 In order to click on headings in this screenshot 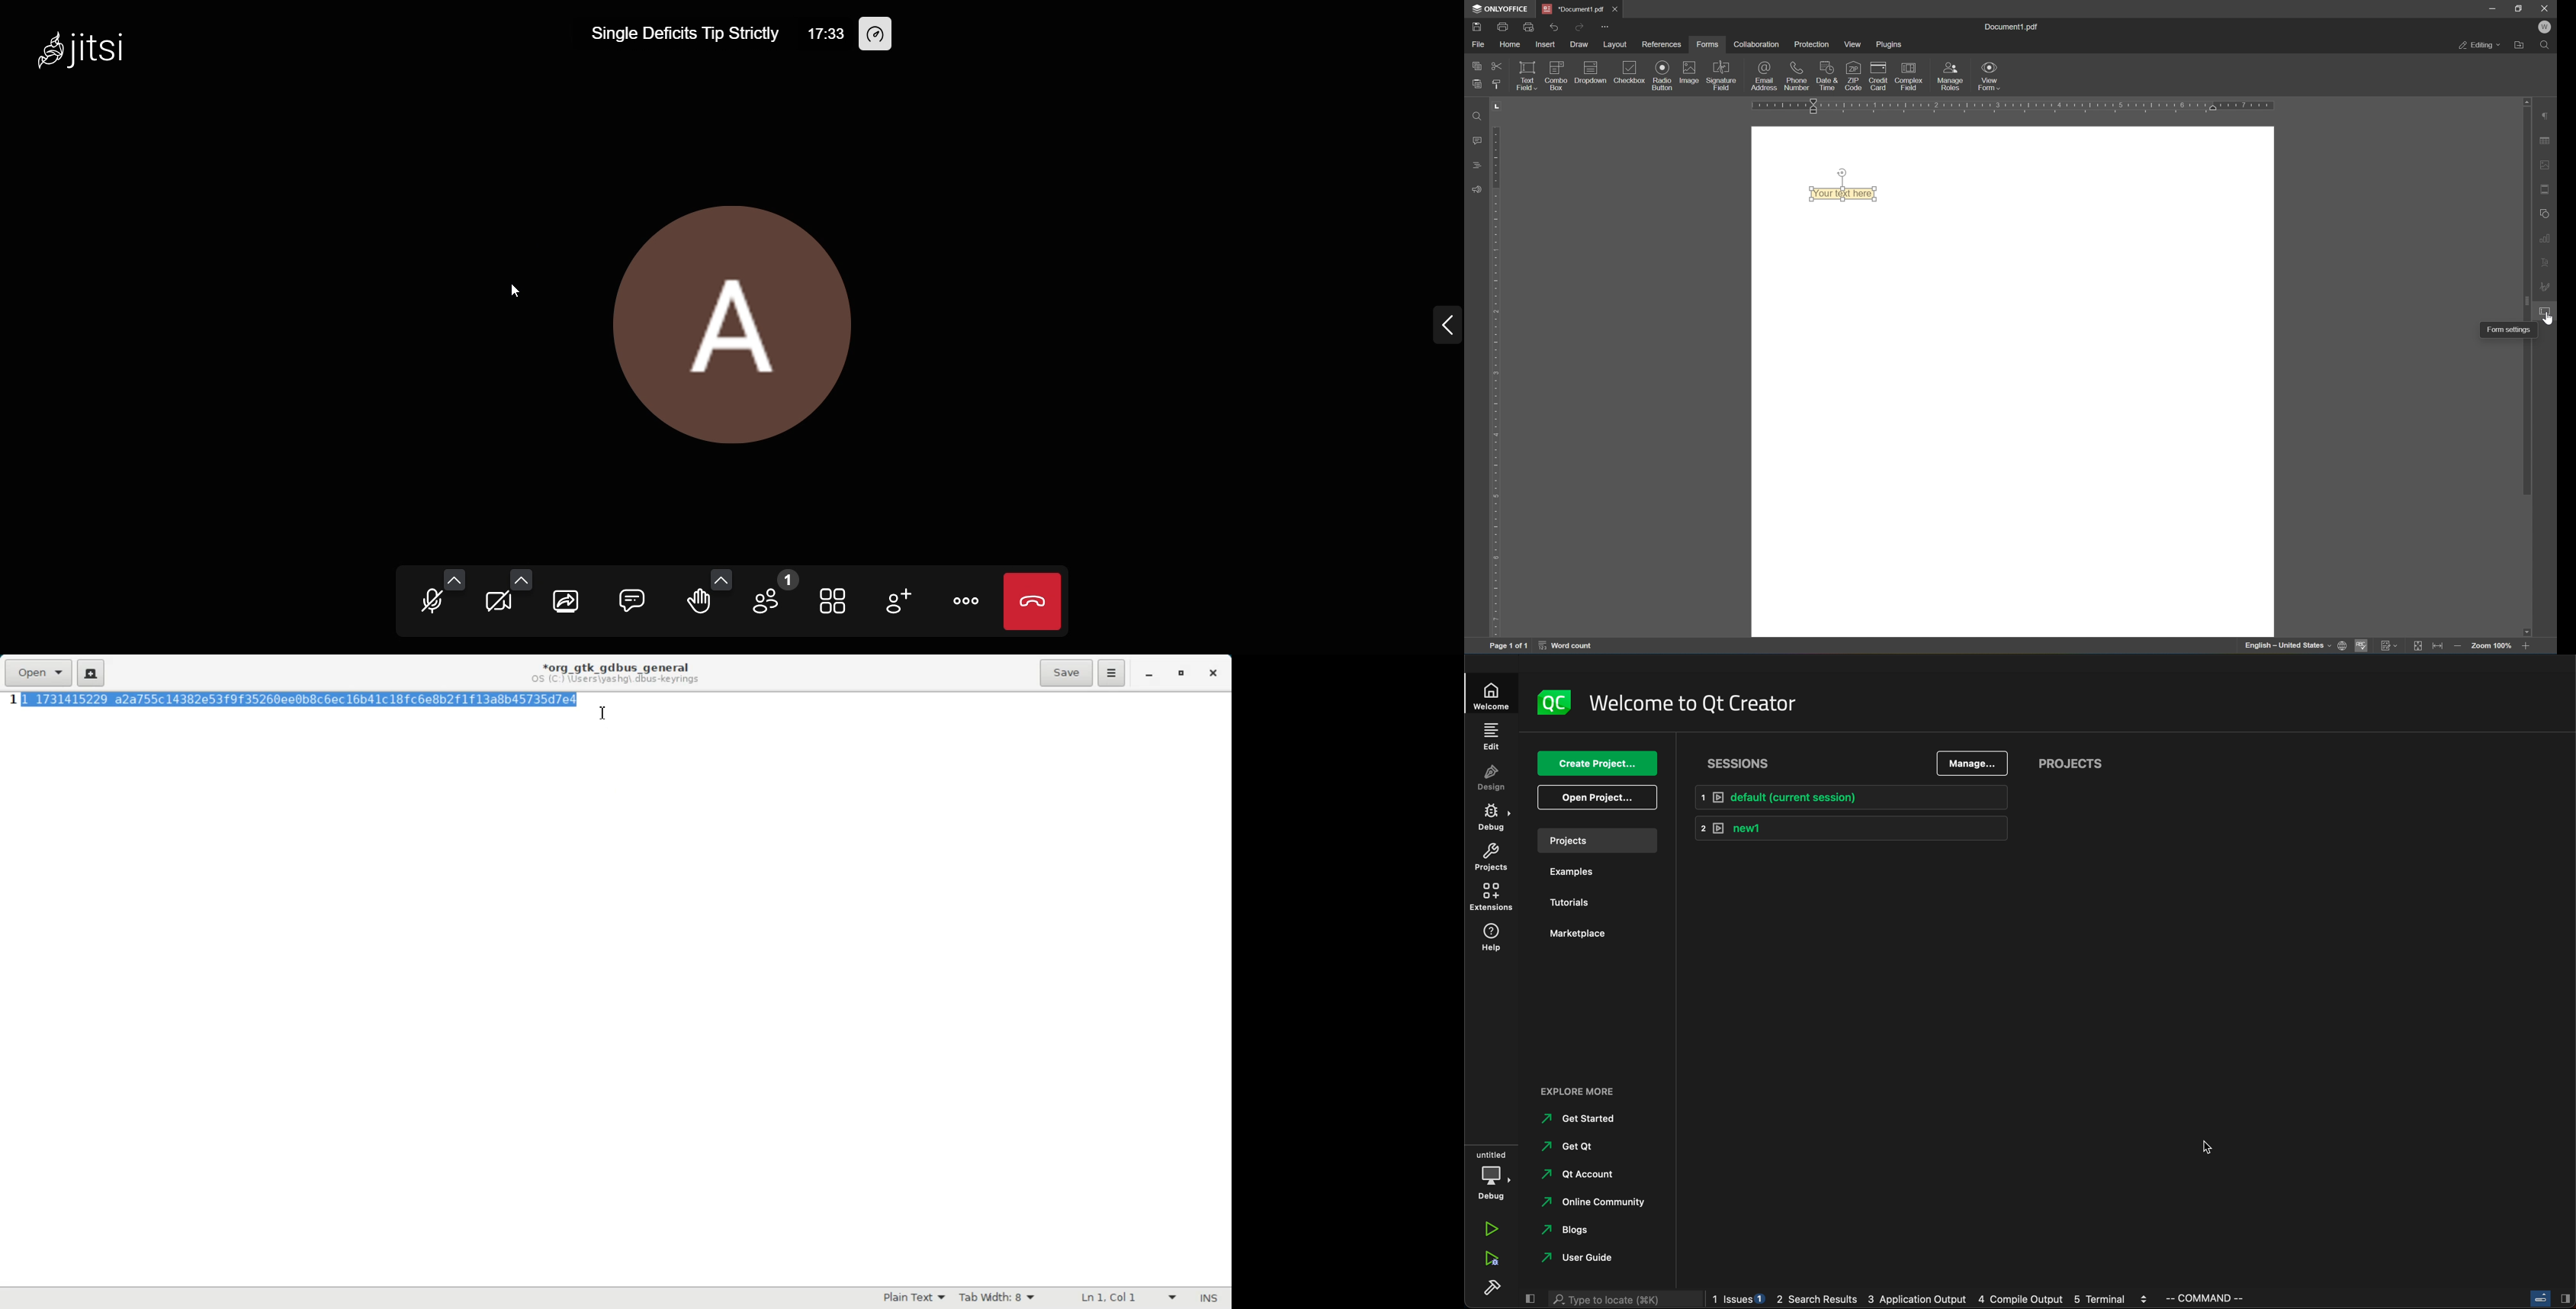, I will do `click(1477, 168)`.